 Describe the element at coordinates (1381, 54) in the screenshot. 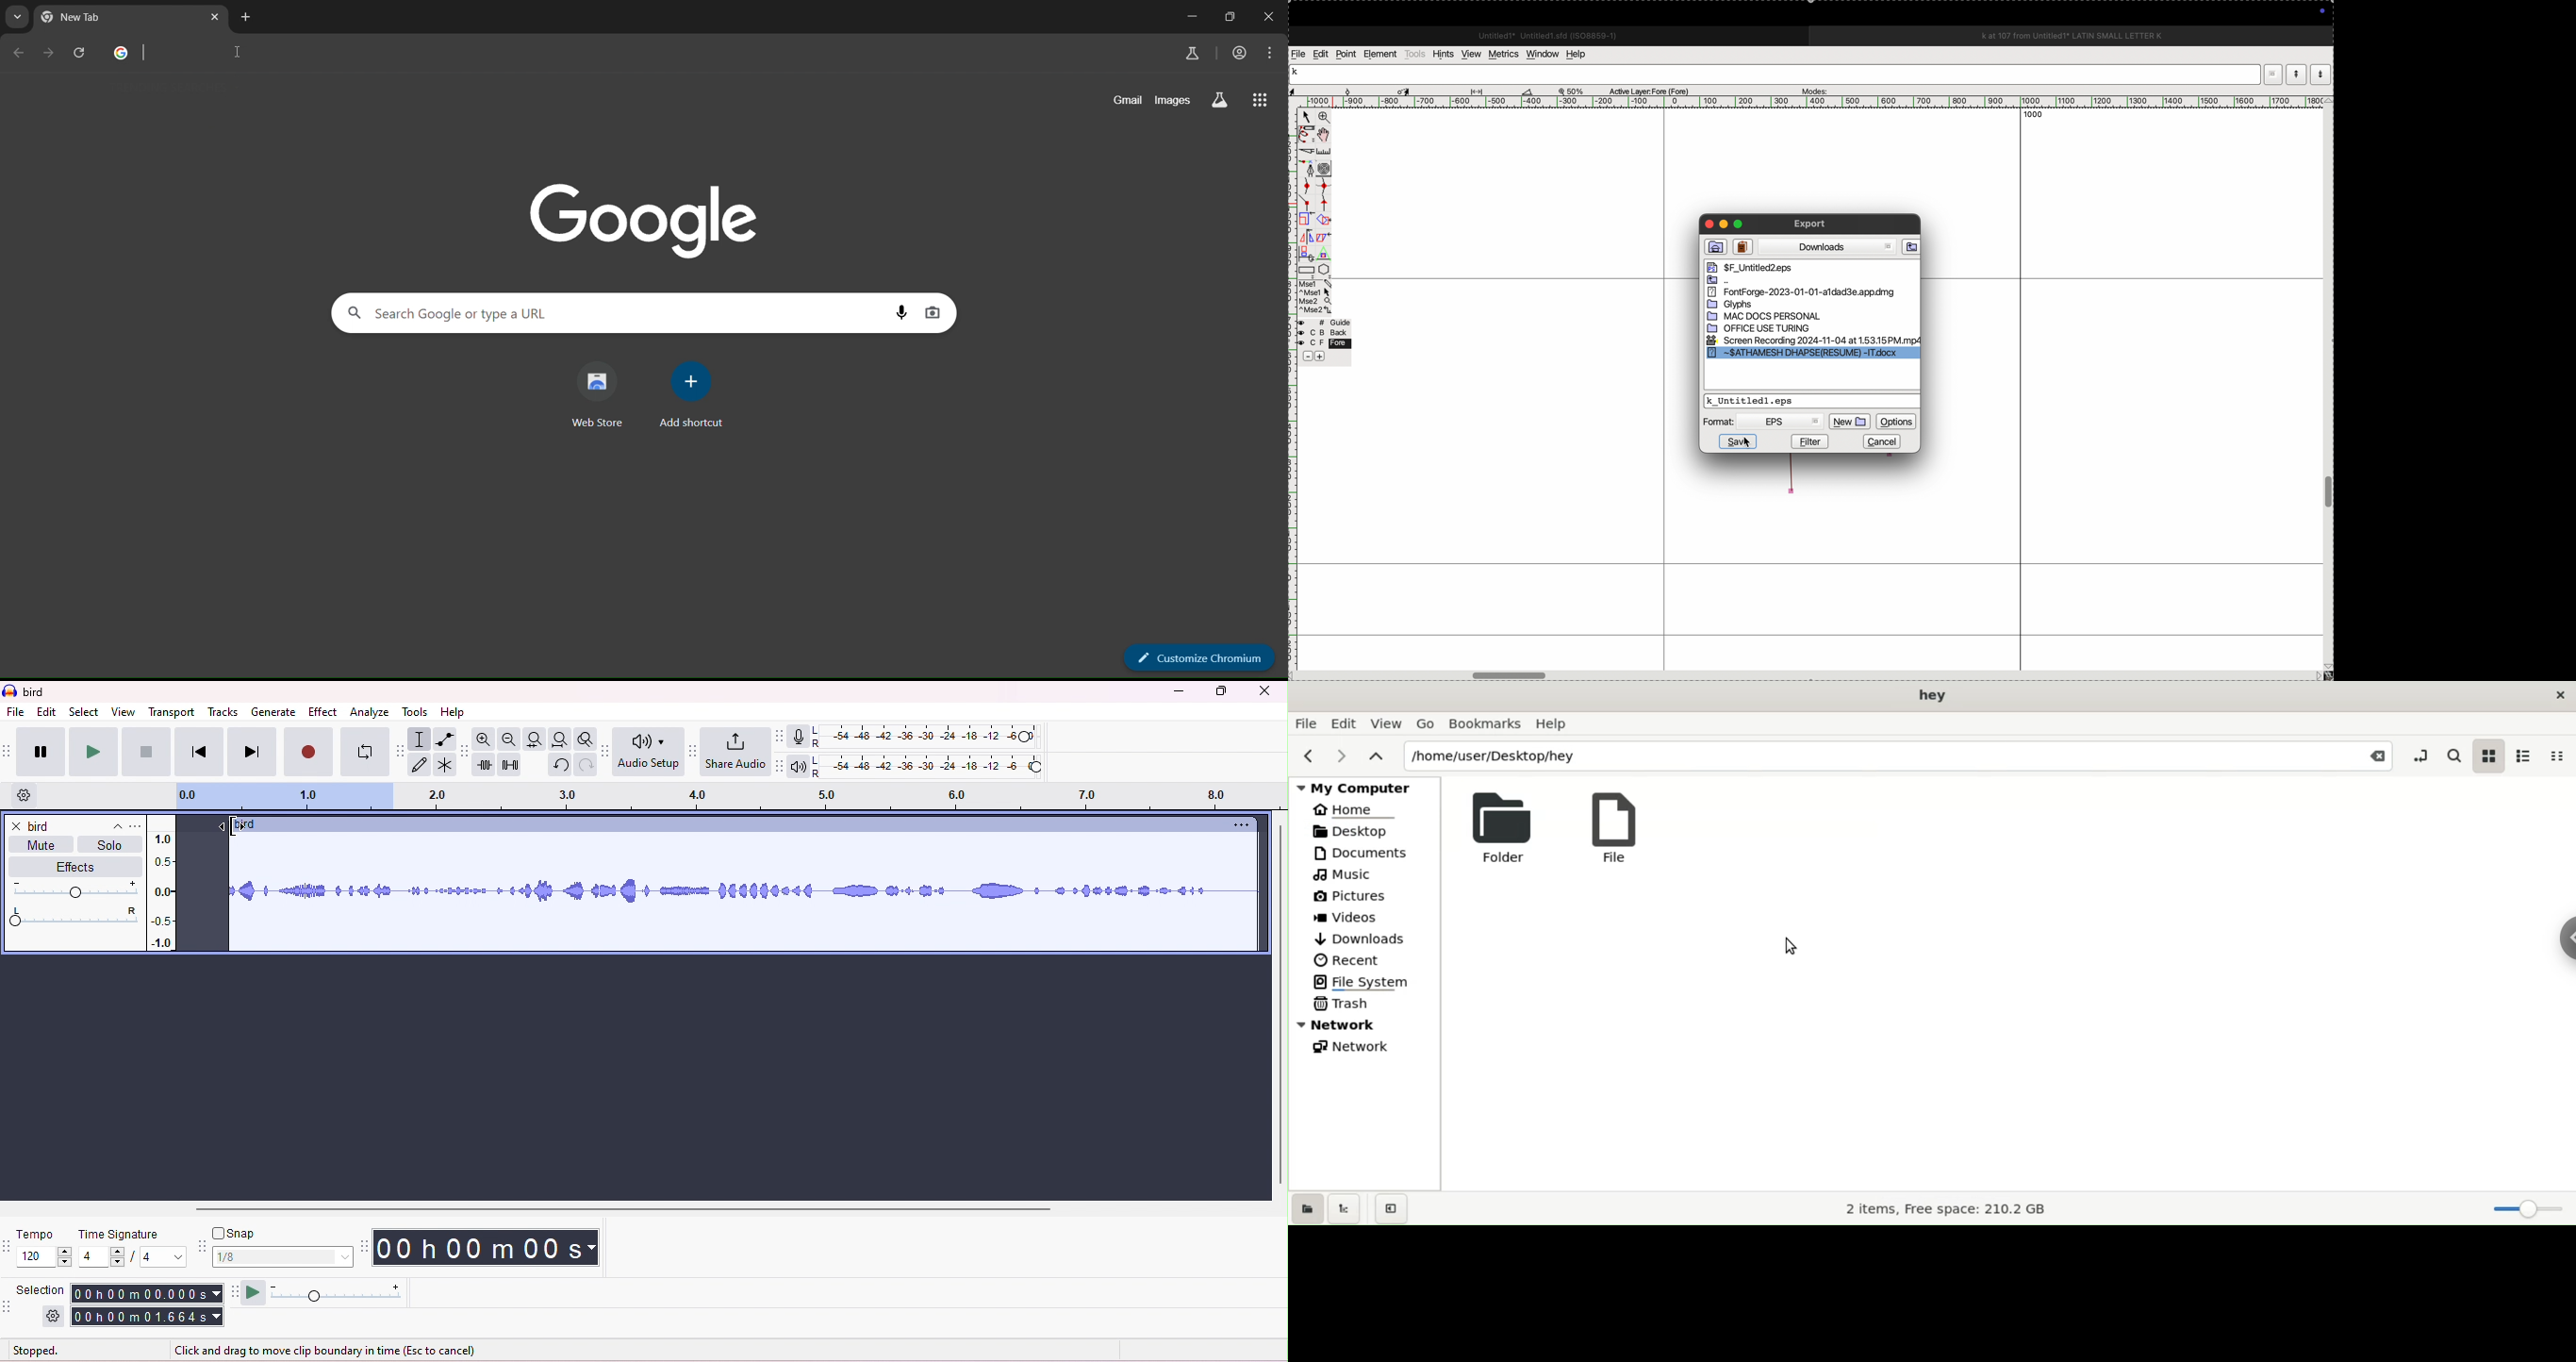

I see `element` at that location.